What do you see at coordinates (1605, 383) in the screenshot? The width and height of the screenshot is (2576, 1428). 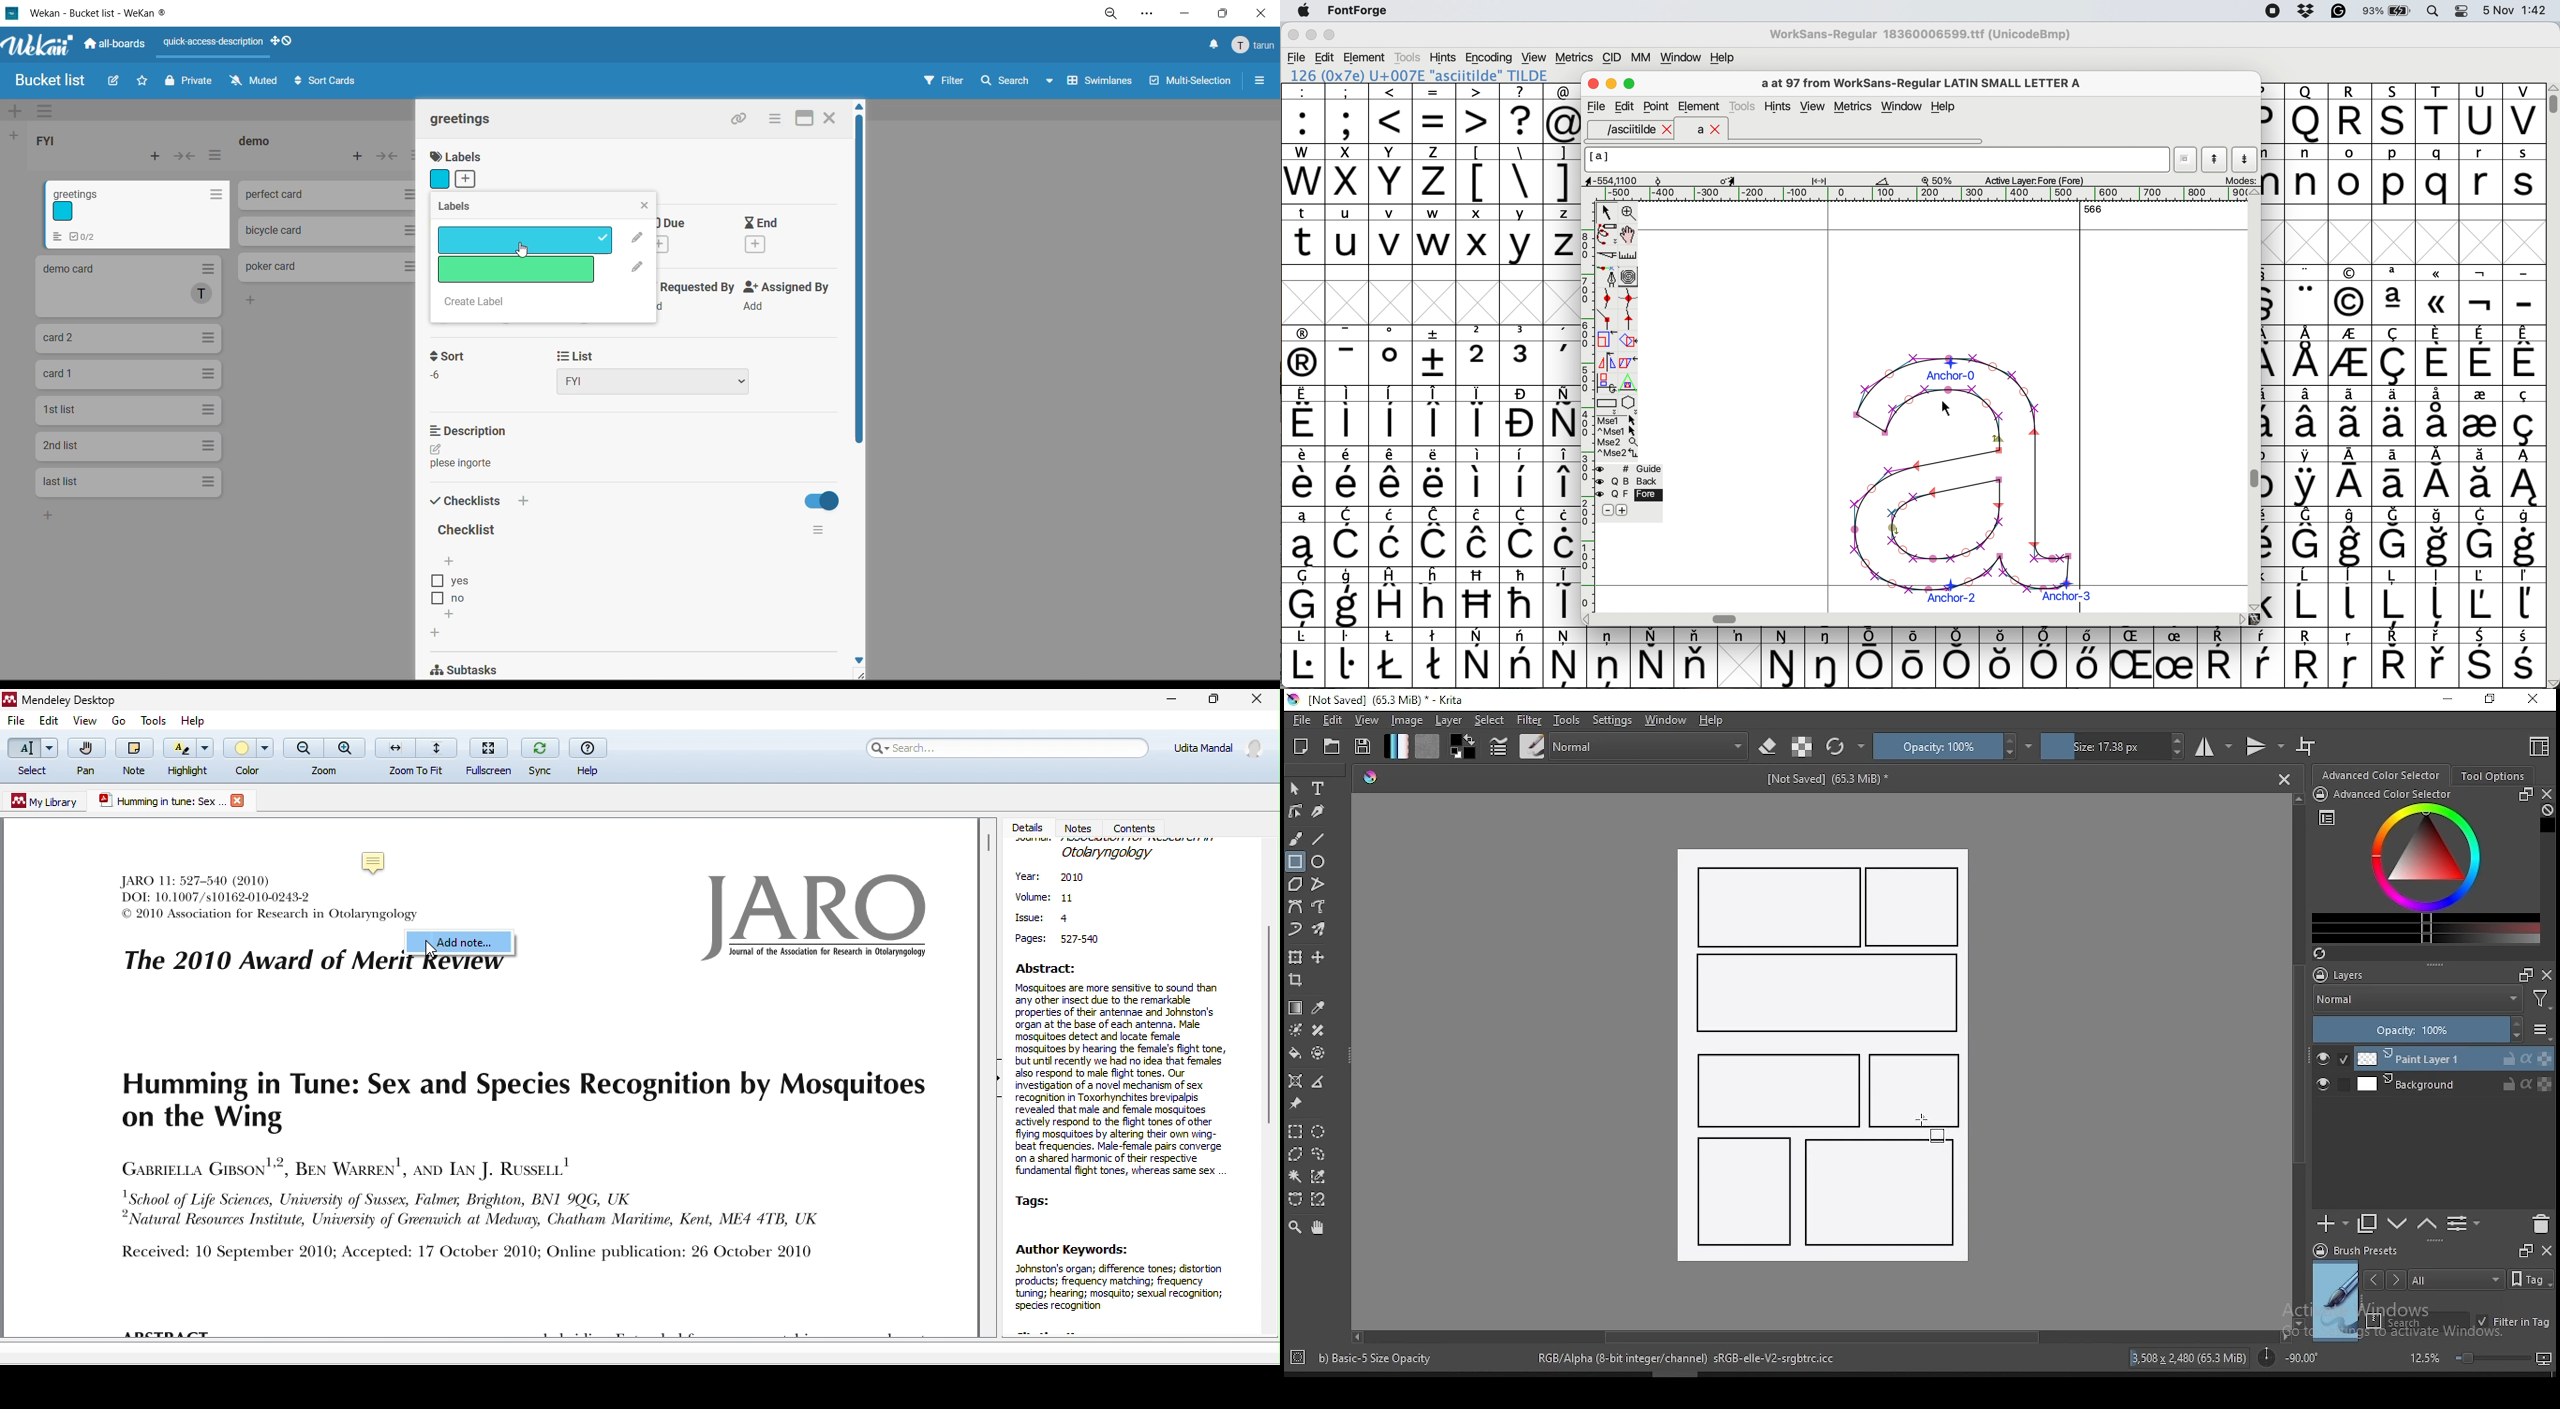 I see `rotat object in 3d and project back to plane` at bounding box center [1605, 383].